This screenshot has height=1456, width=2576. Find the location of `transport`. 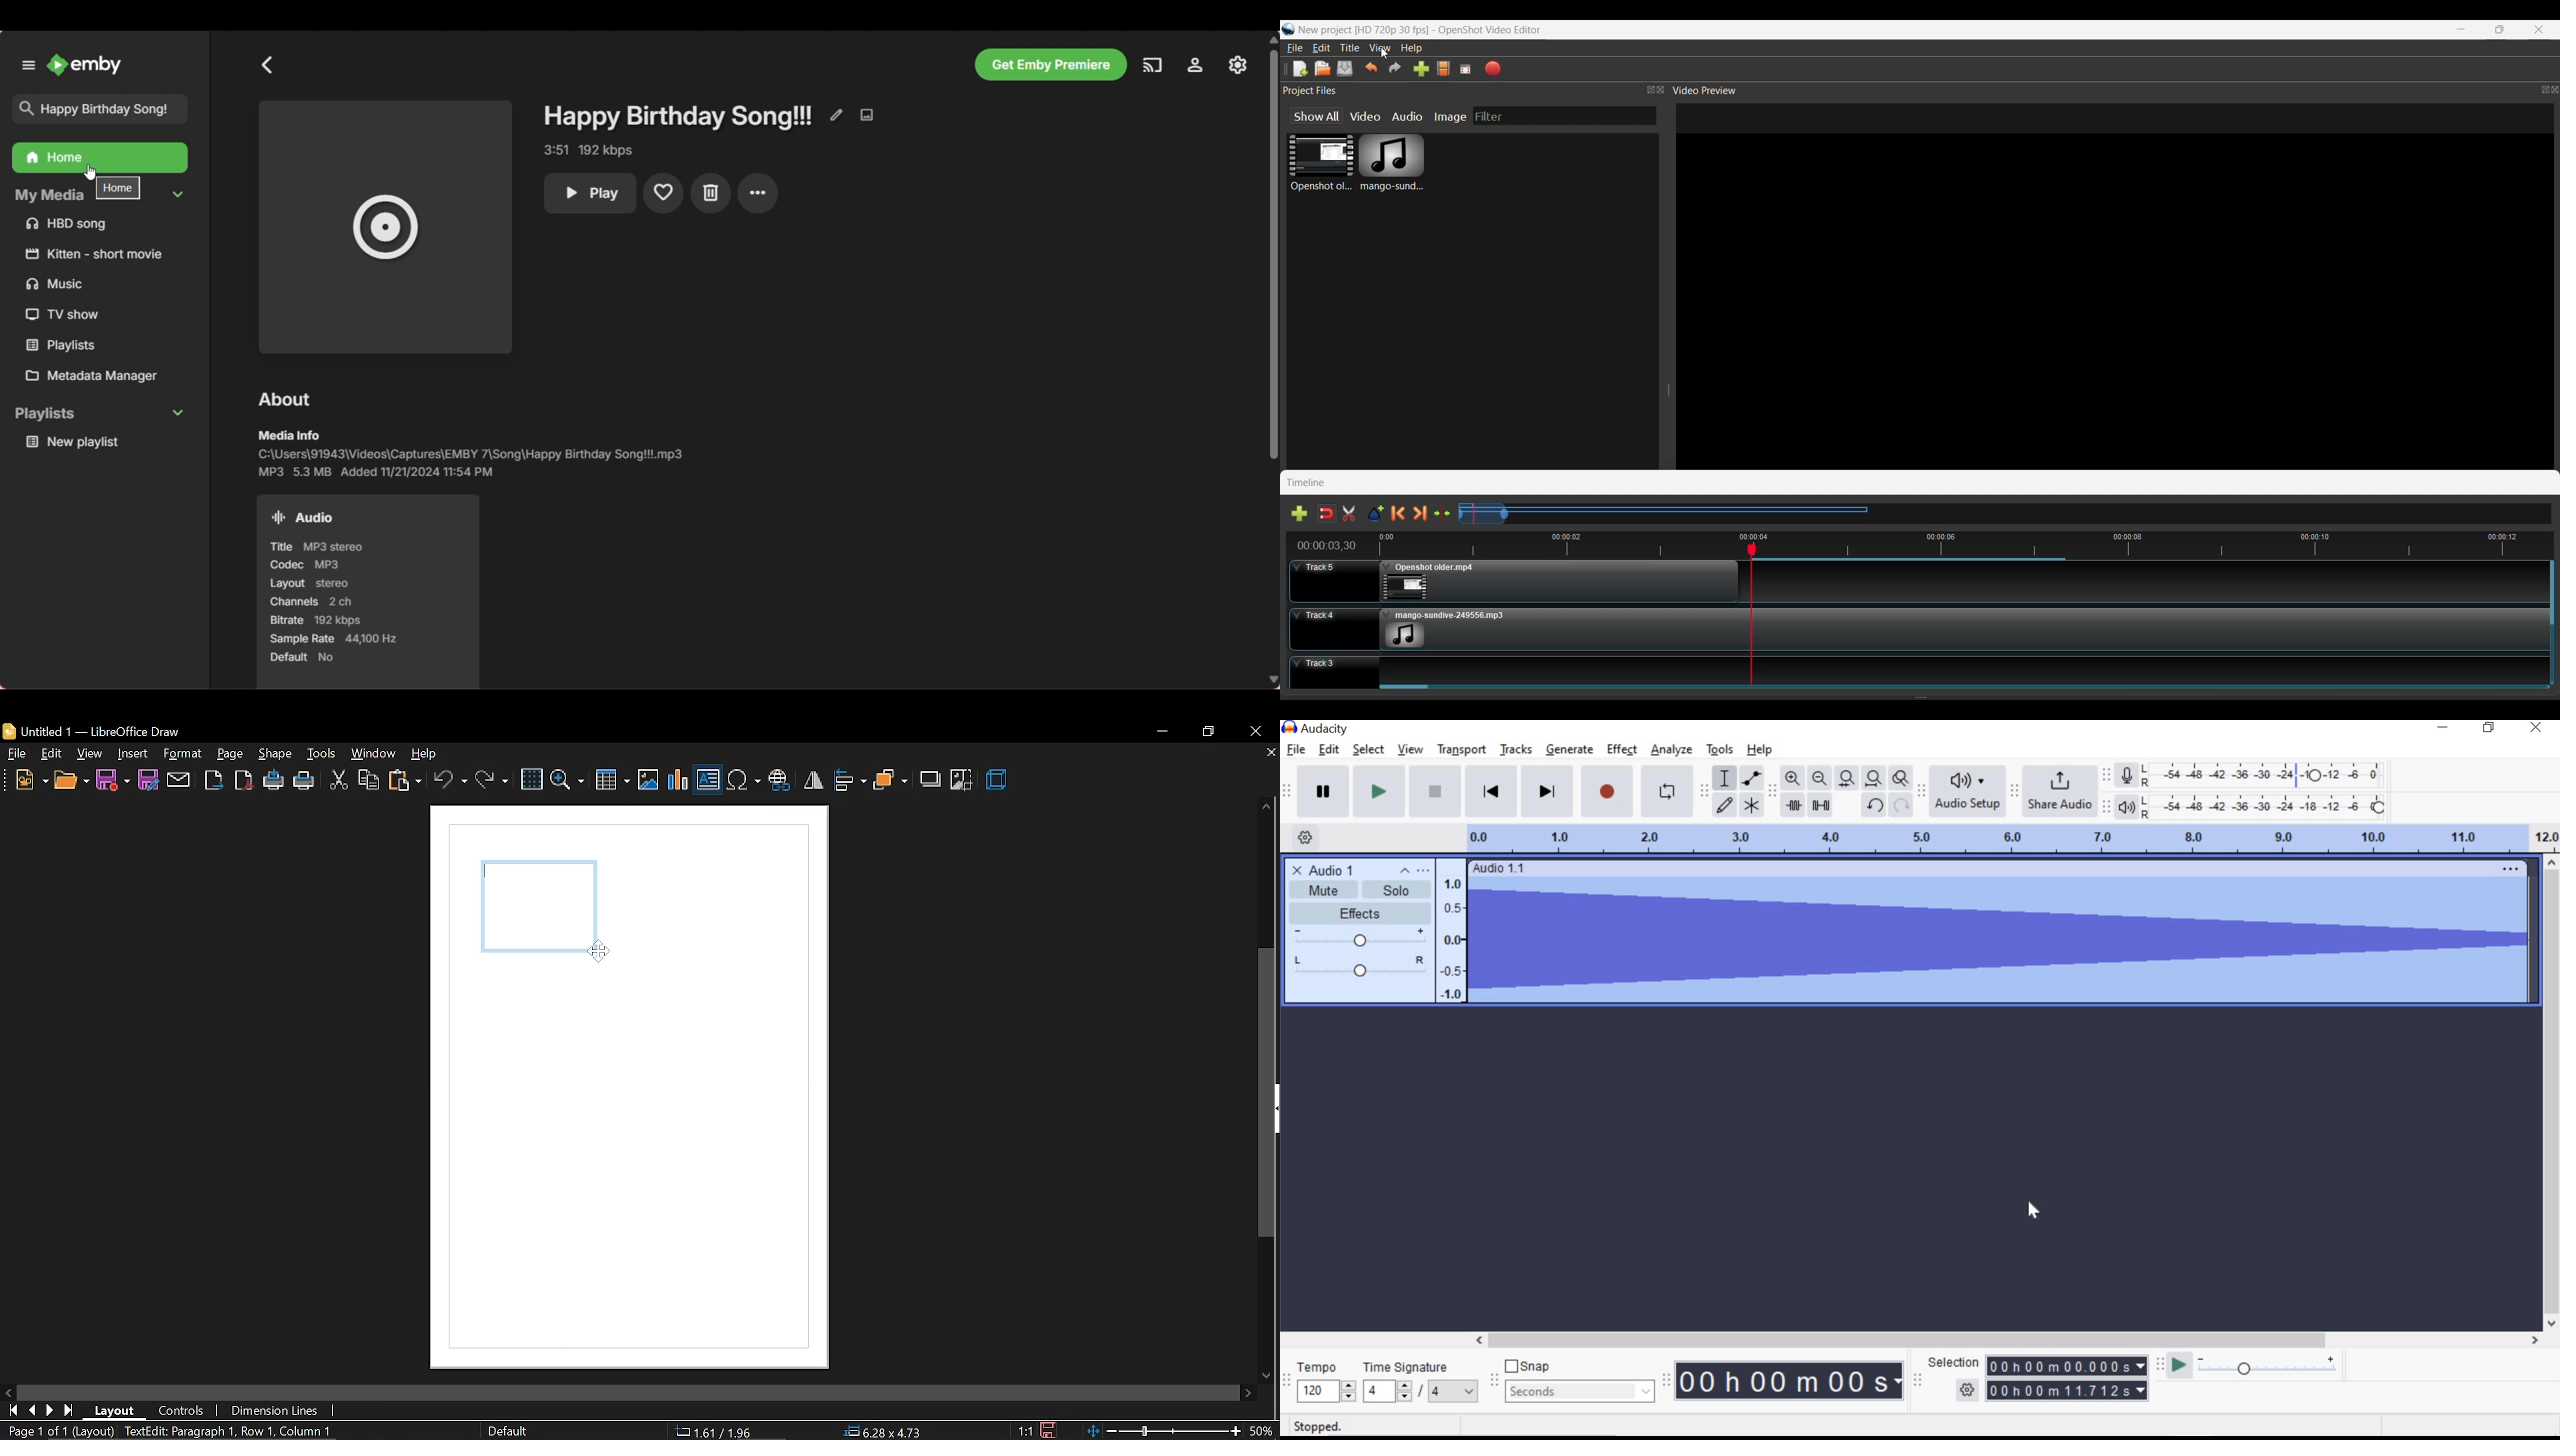

transport is located at coordinates (1461, 748).